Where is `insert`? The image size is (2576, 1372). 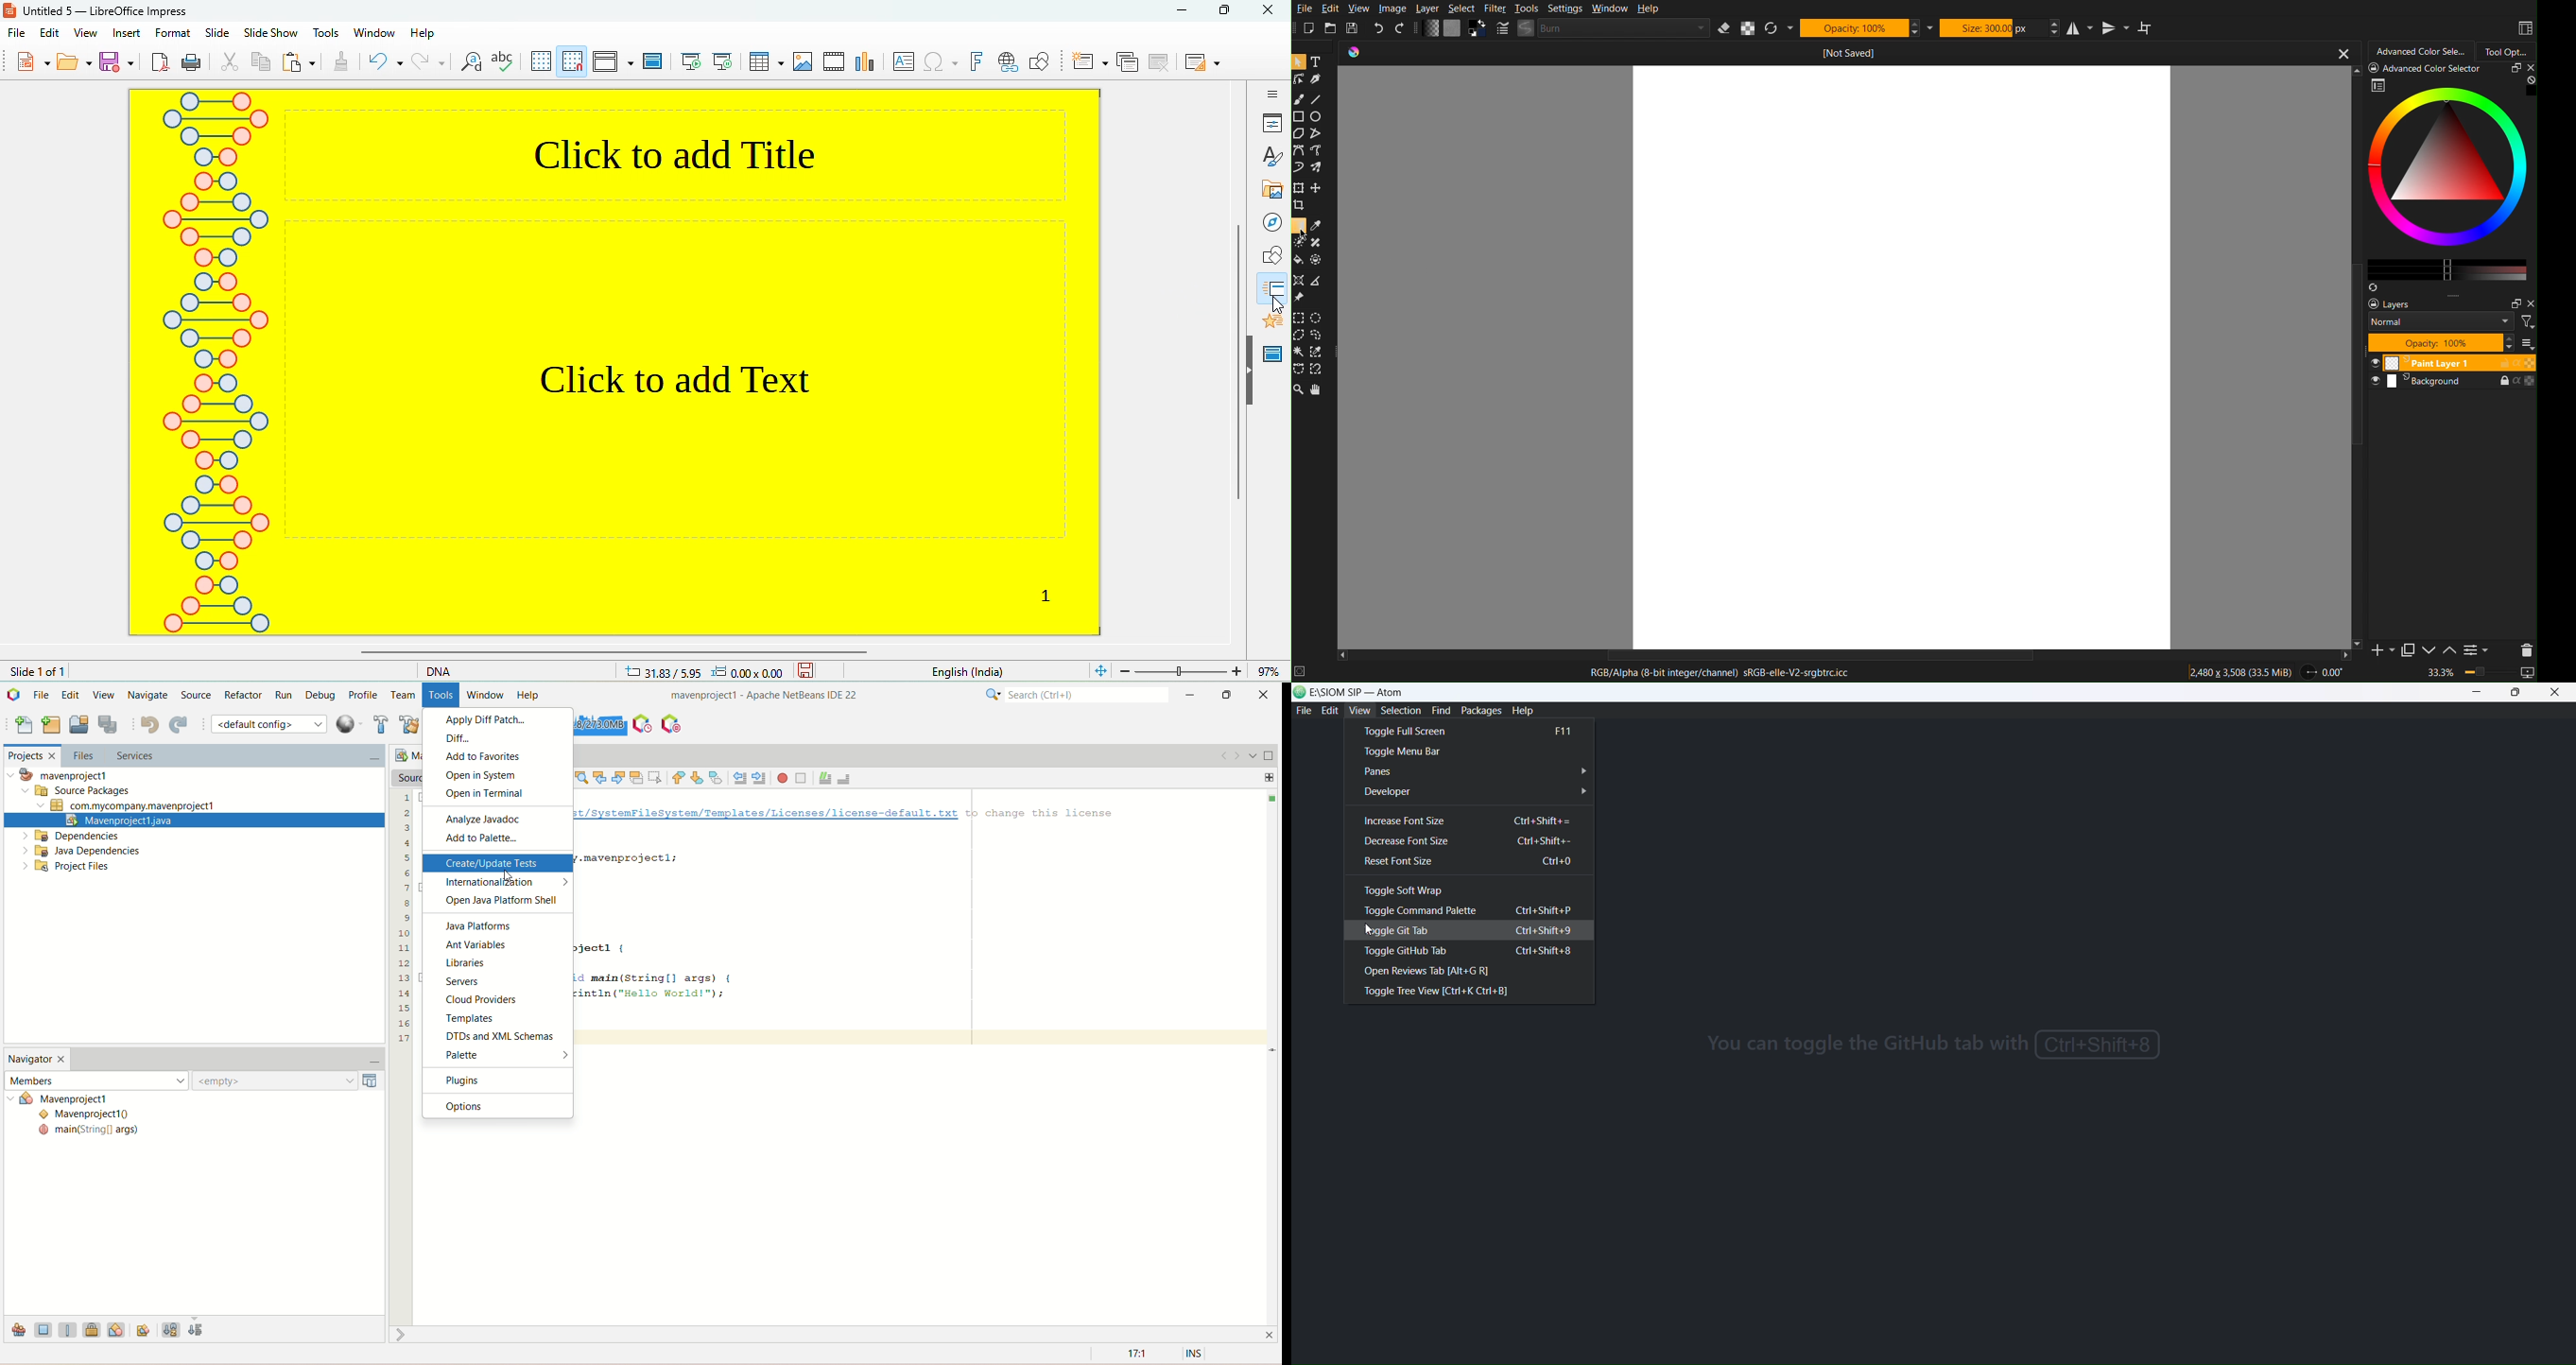
insert is located at coordinates (128, 34).